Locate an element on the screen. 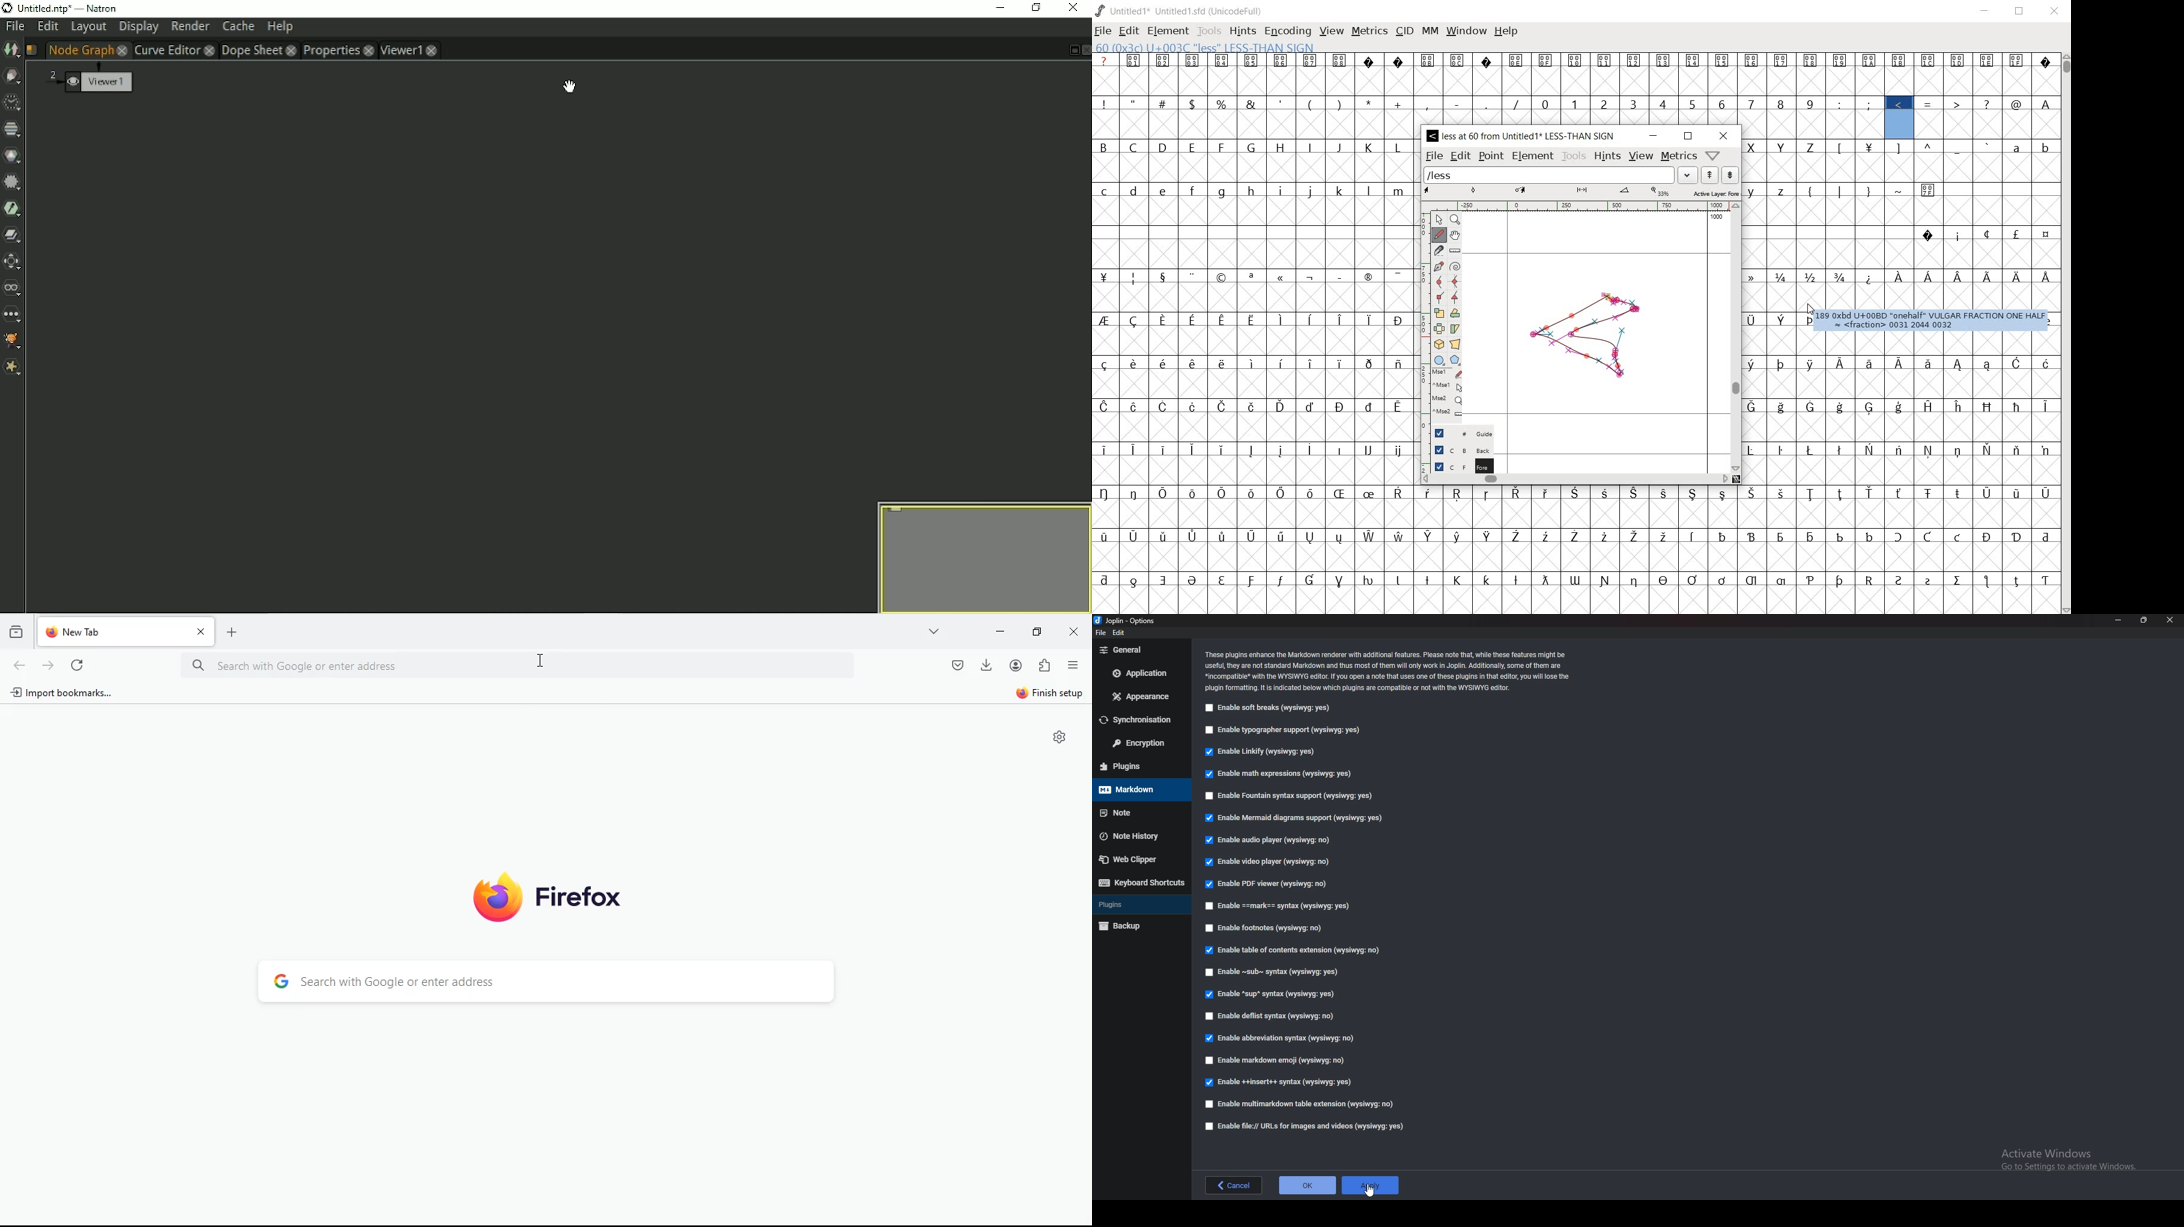 The image size is (2184, 1232). empty cells is located at coordinates (1254, 298).